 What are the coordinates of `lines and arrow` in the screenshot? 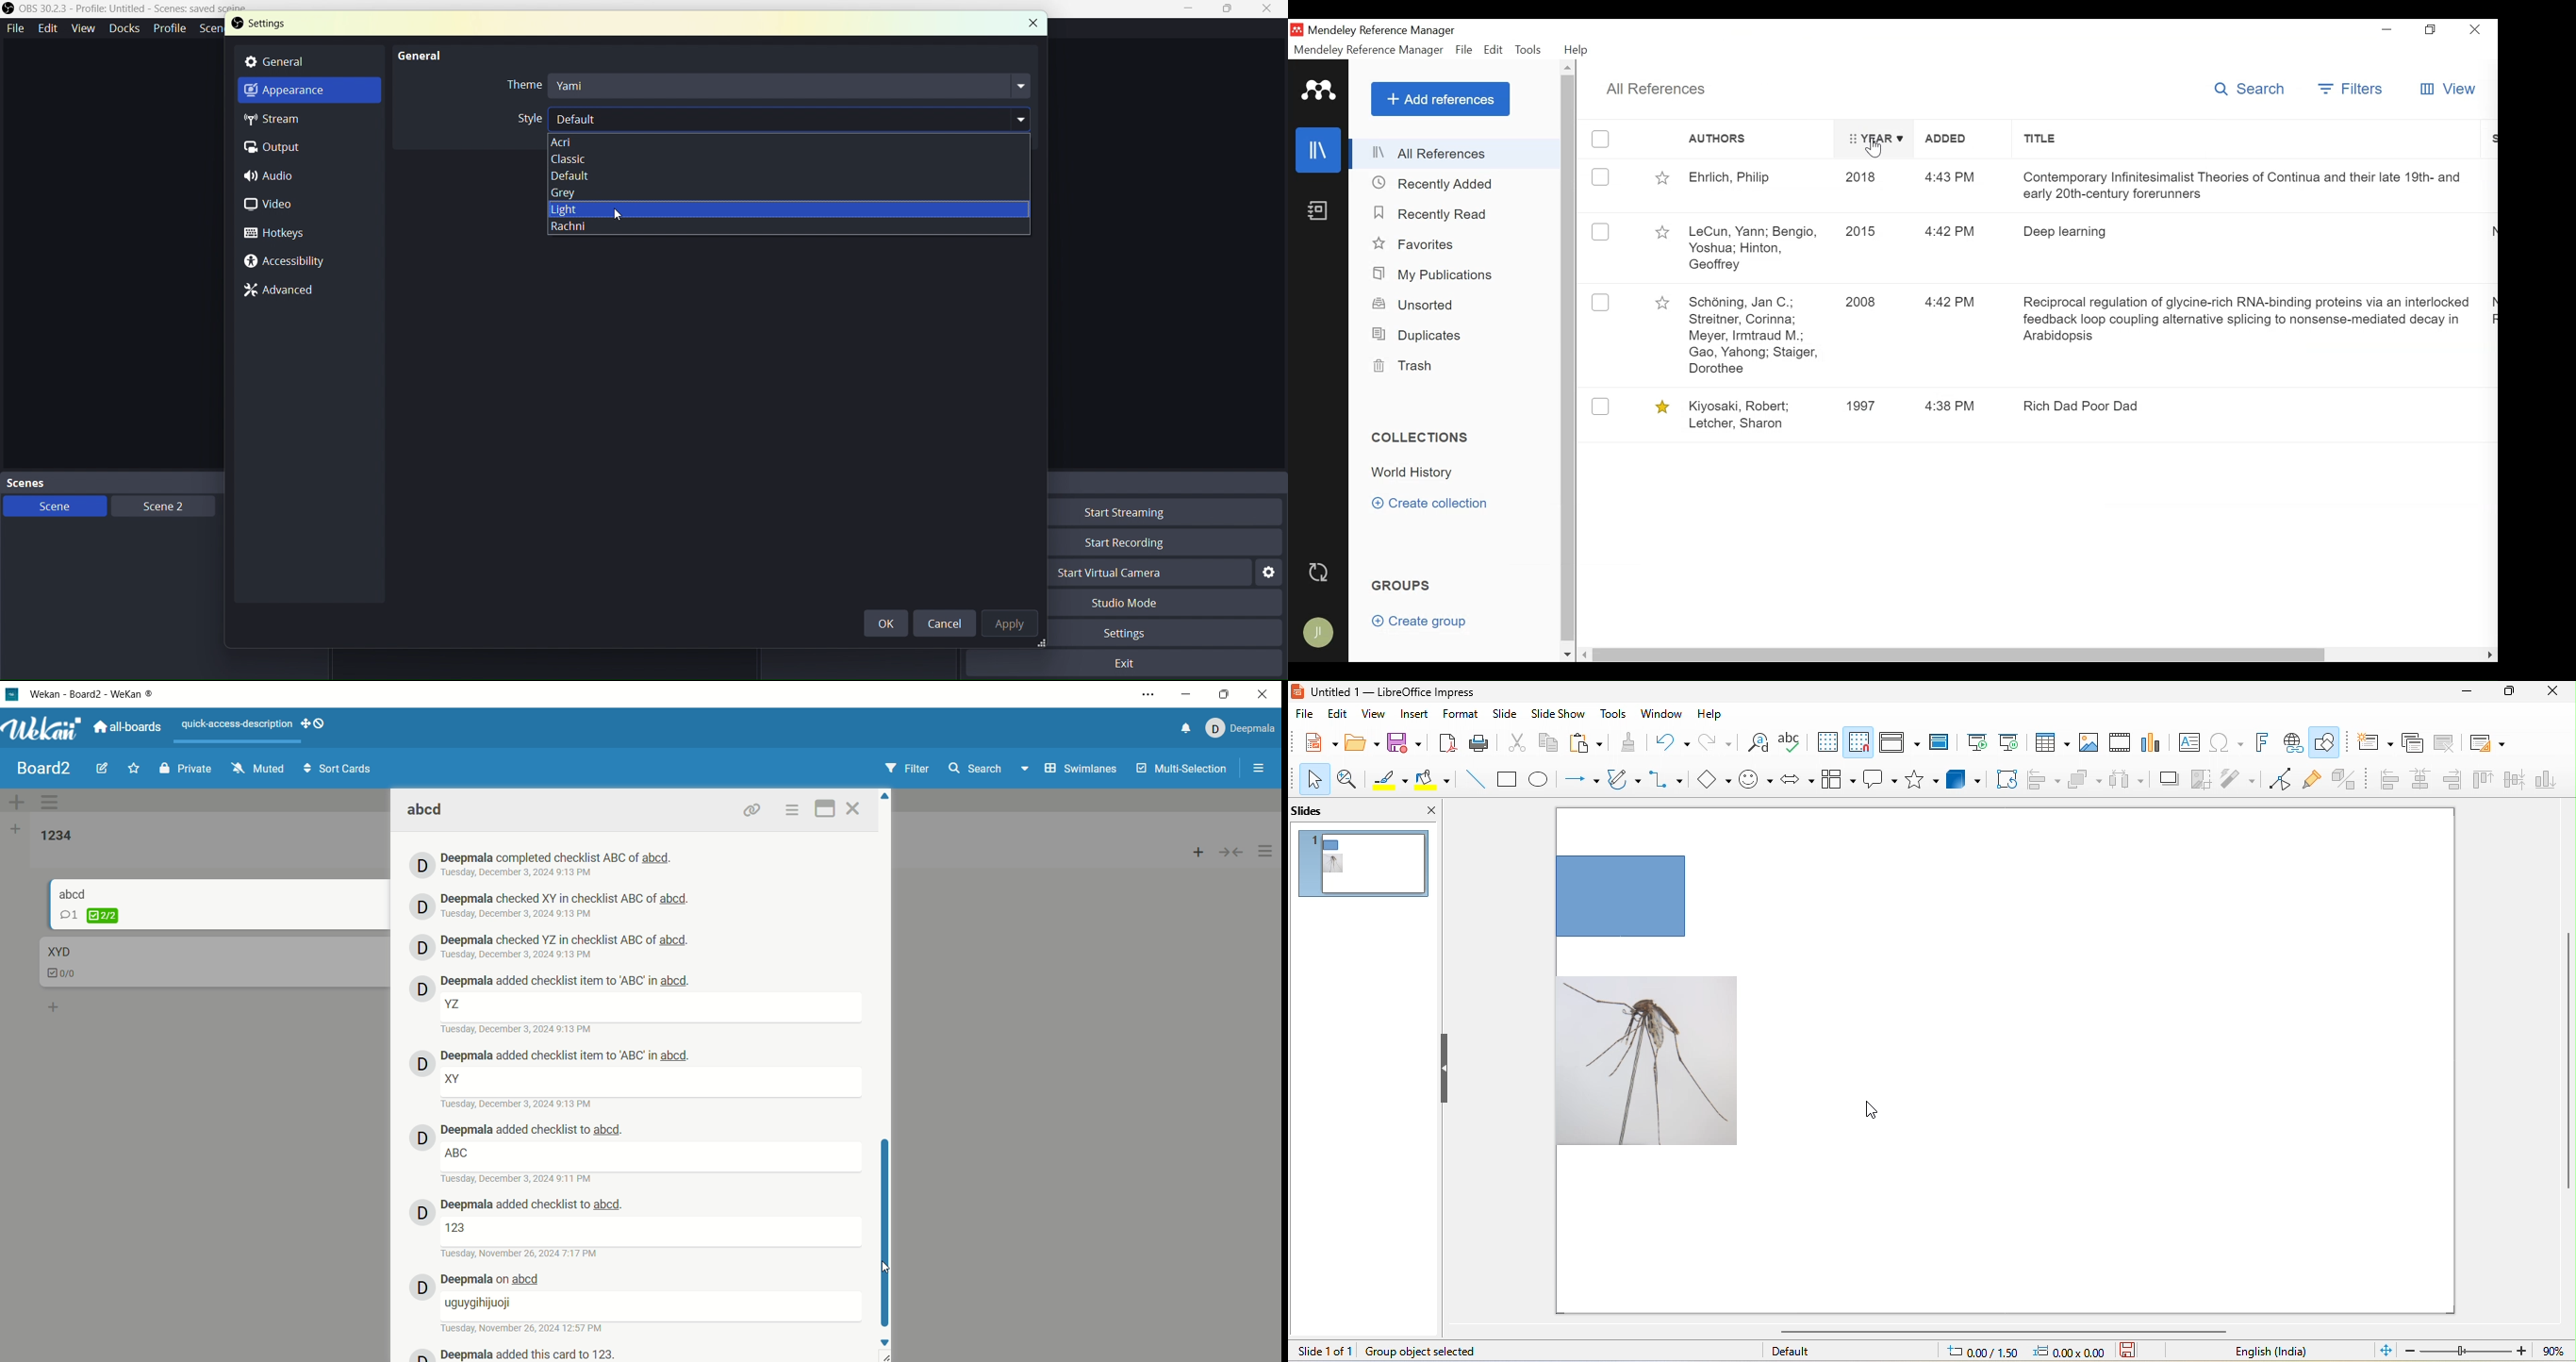 It's located at (1580, 782).